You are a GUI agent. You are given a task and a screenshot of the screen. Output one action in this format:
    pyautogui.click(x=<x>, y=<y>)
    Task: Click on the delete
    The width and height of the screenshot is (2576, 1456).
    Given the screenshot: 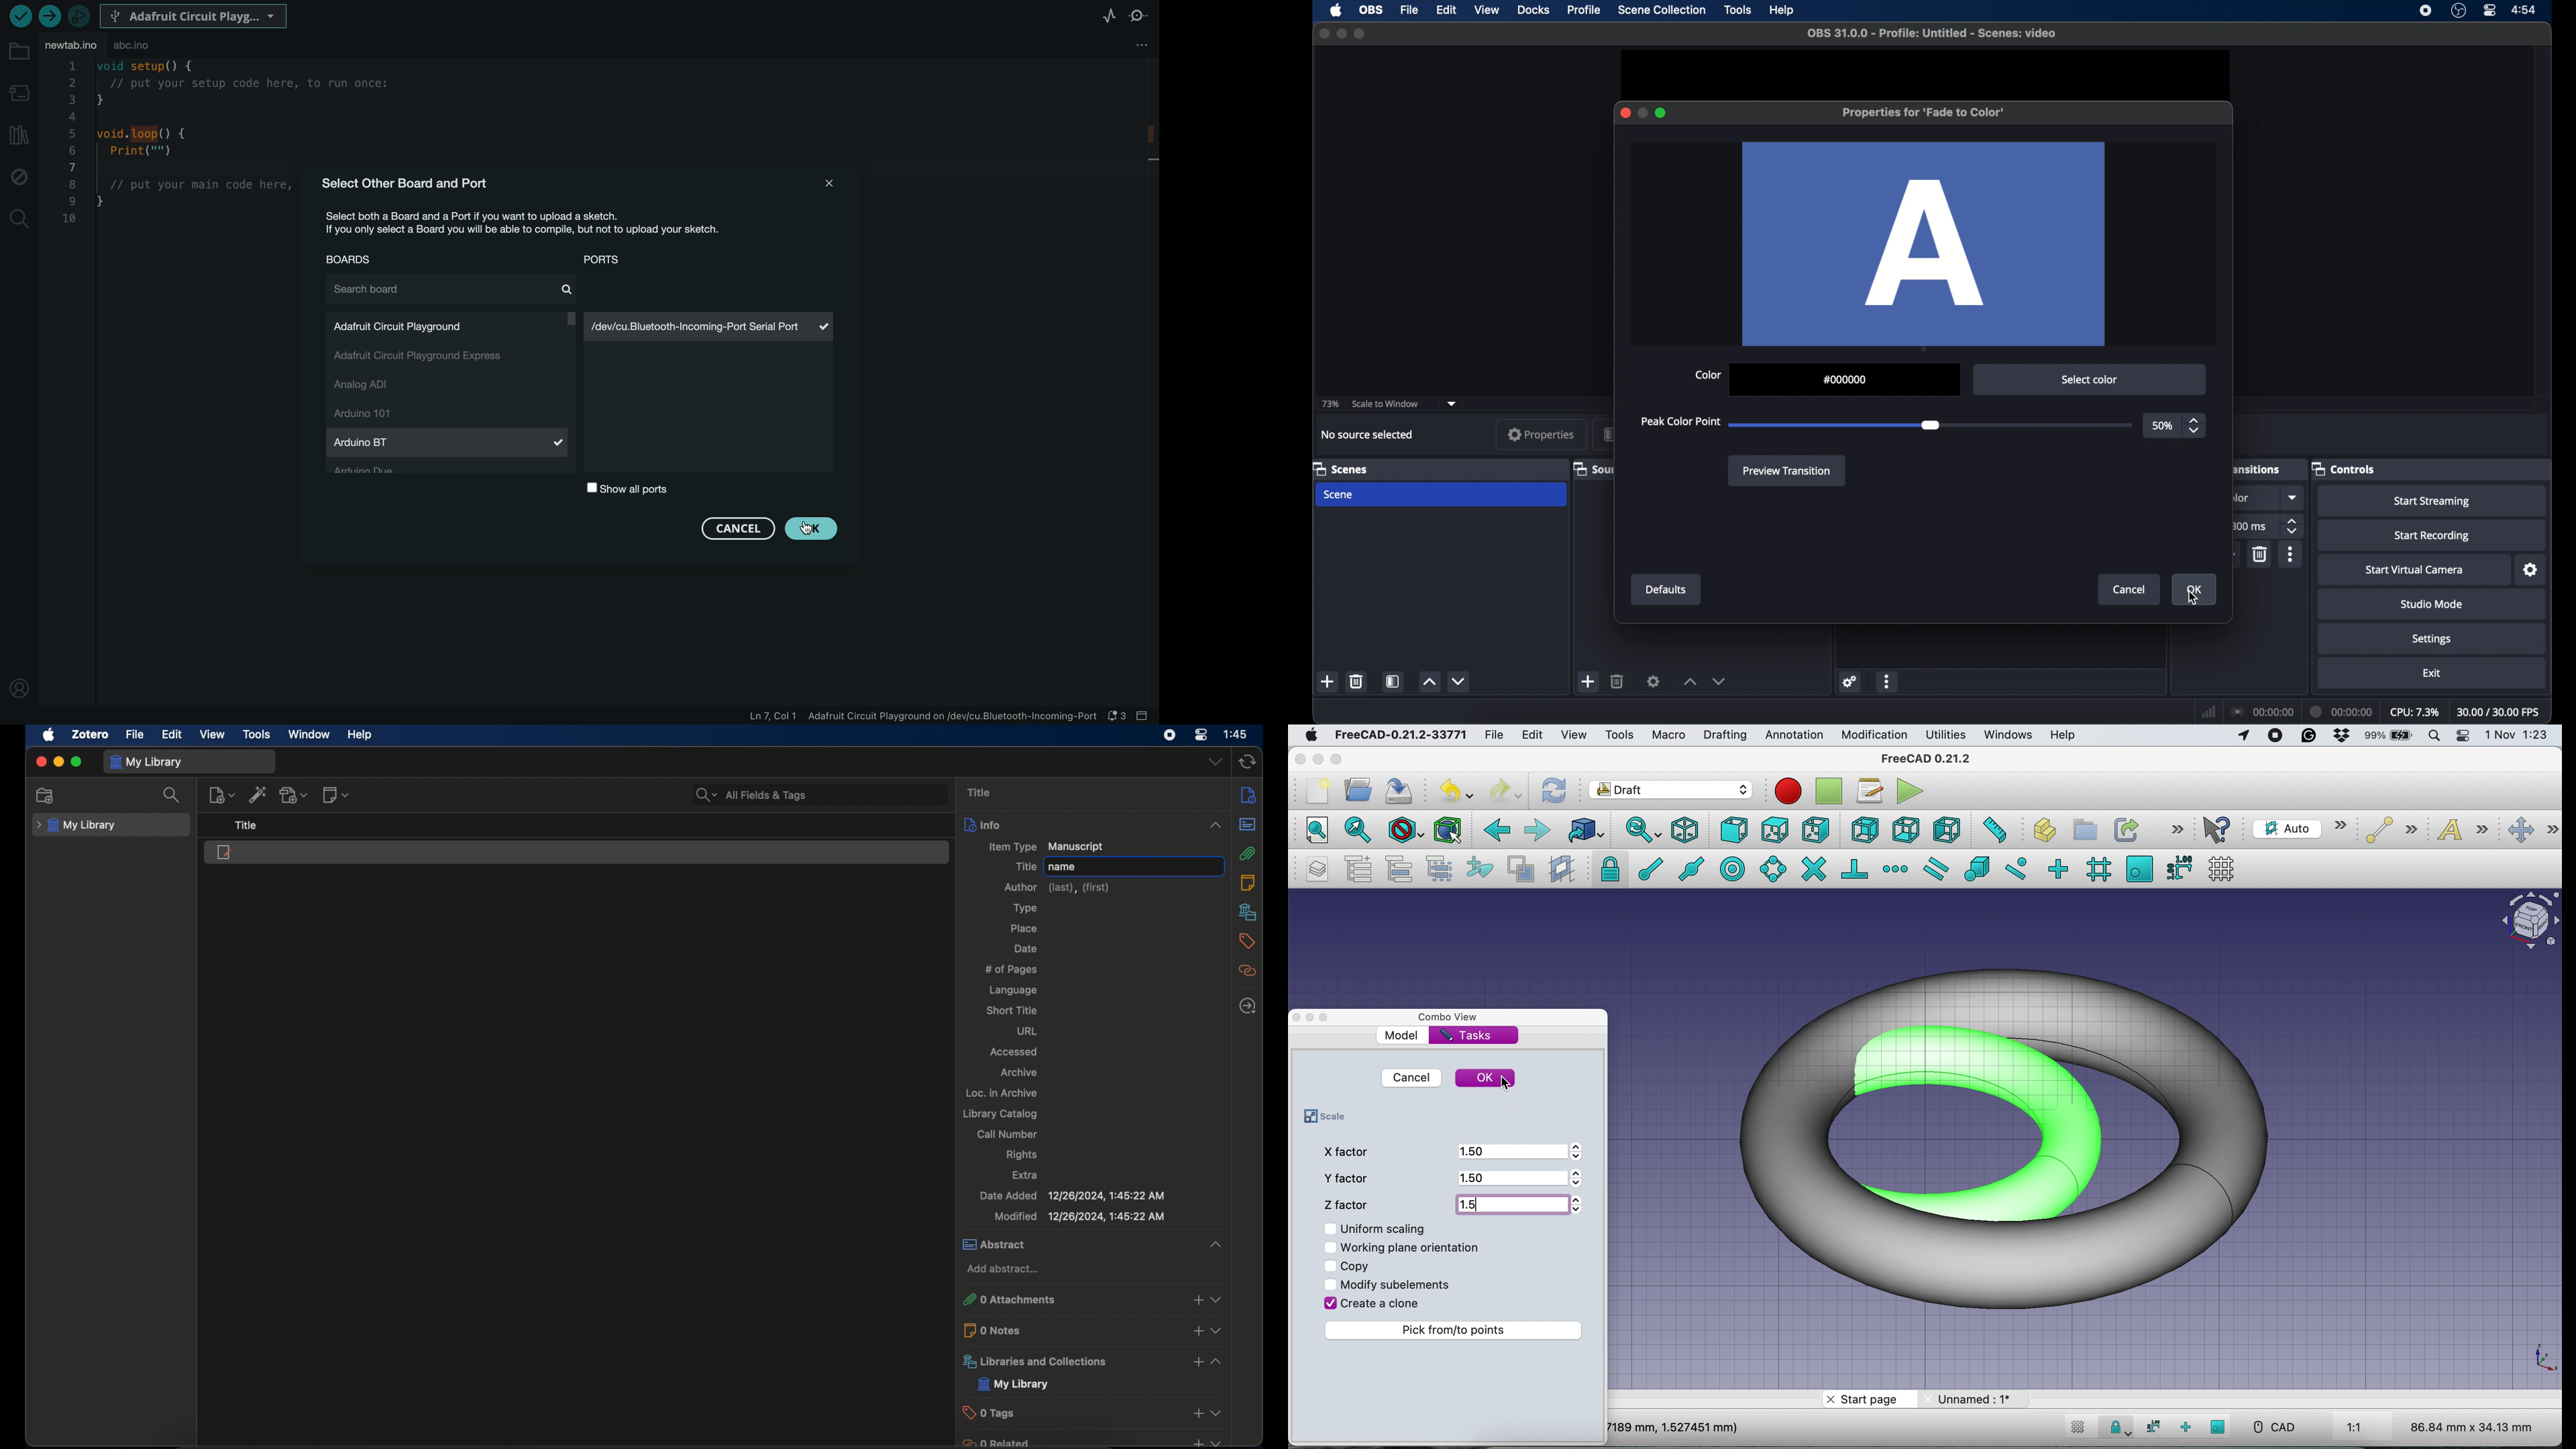 What is the action you would take?
    pyautogui.click(x=2261, y=554)
    